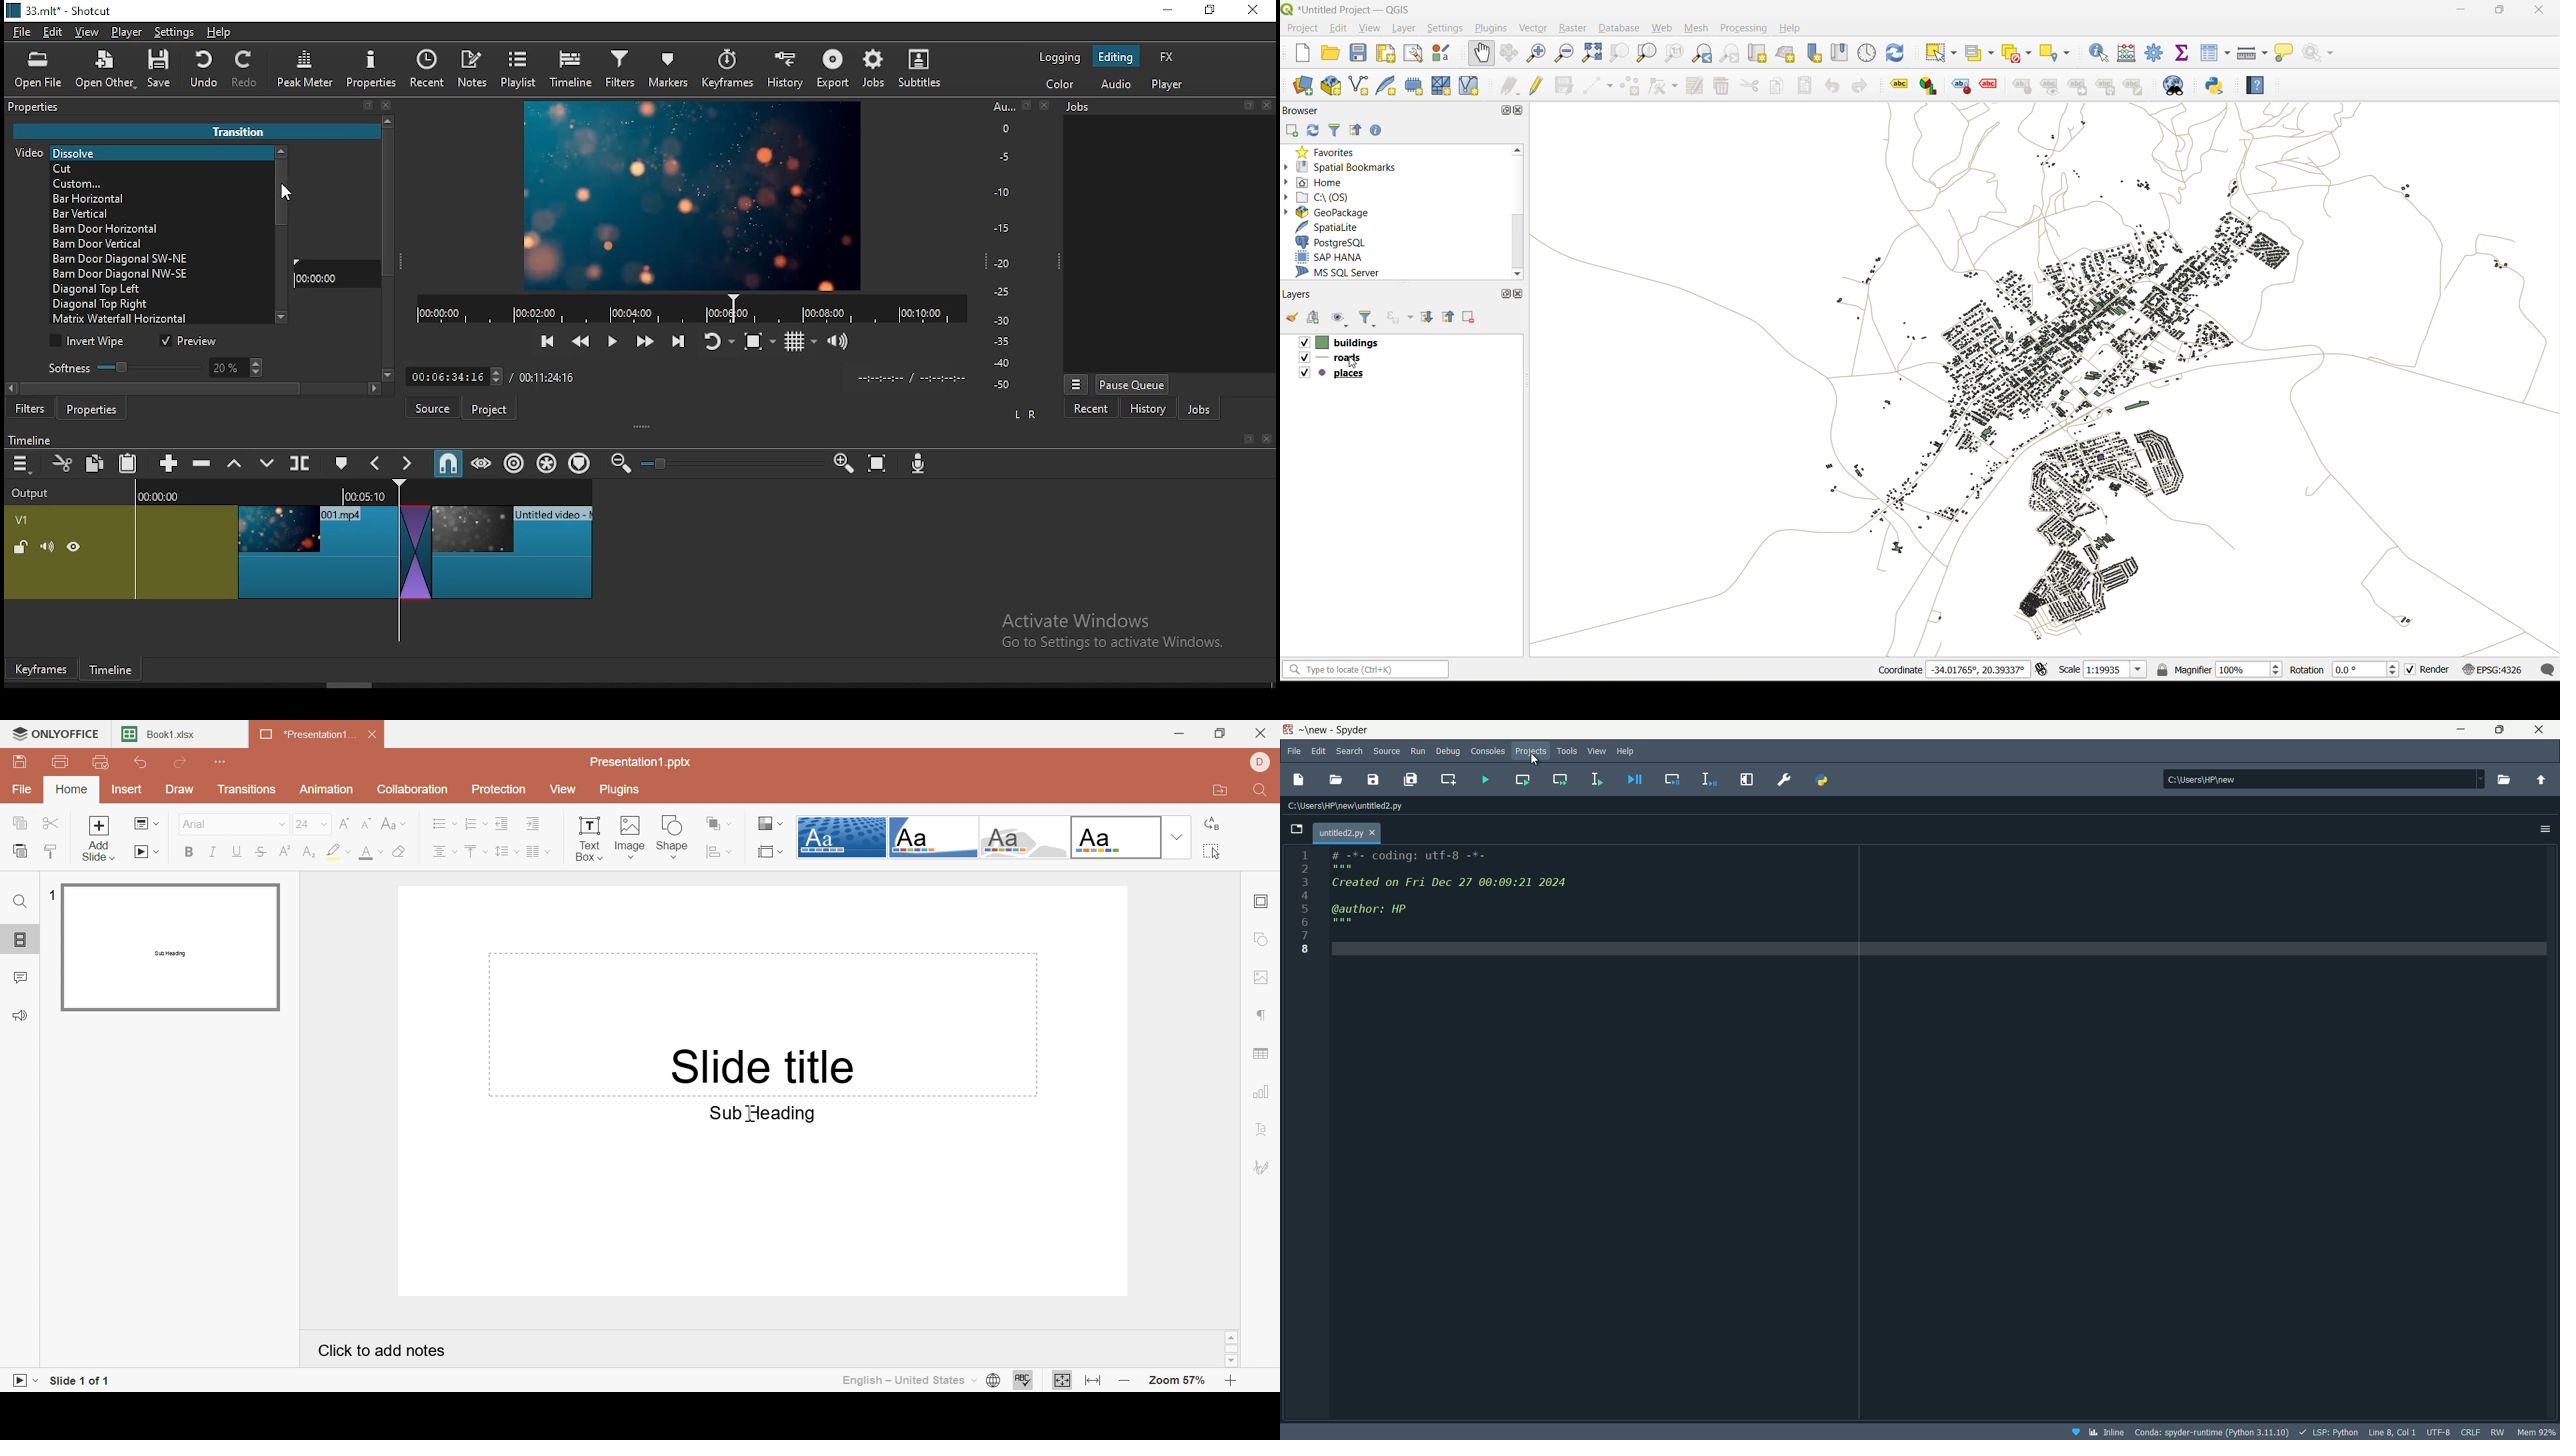  I want to click on close window, so click(1252, 11).